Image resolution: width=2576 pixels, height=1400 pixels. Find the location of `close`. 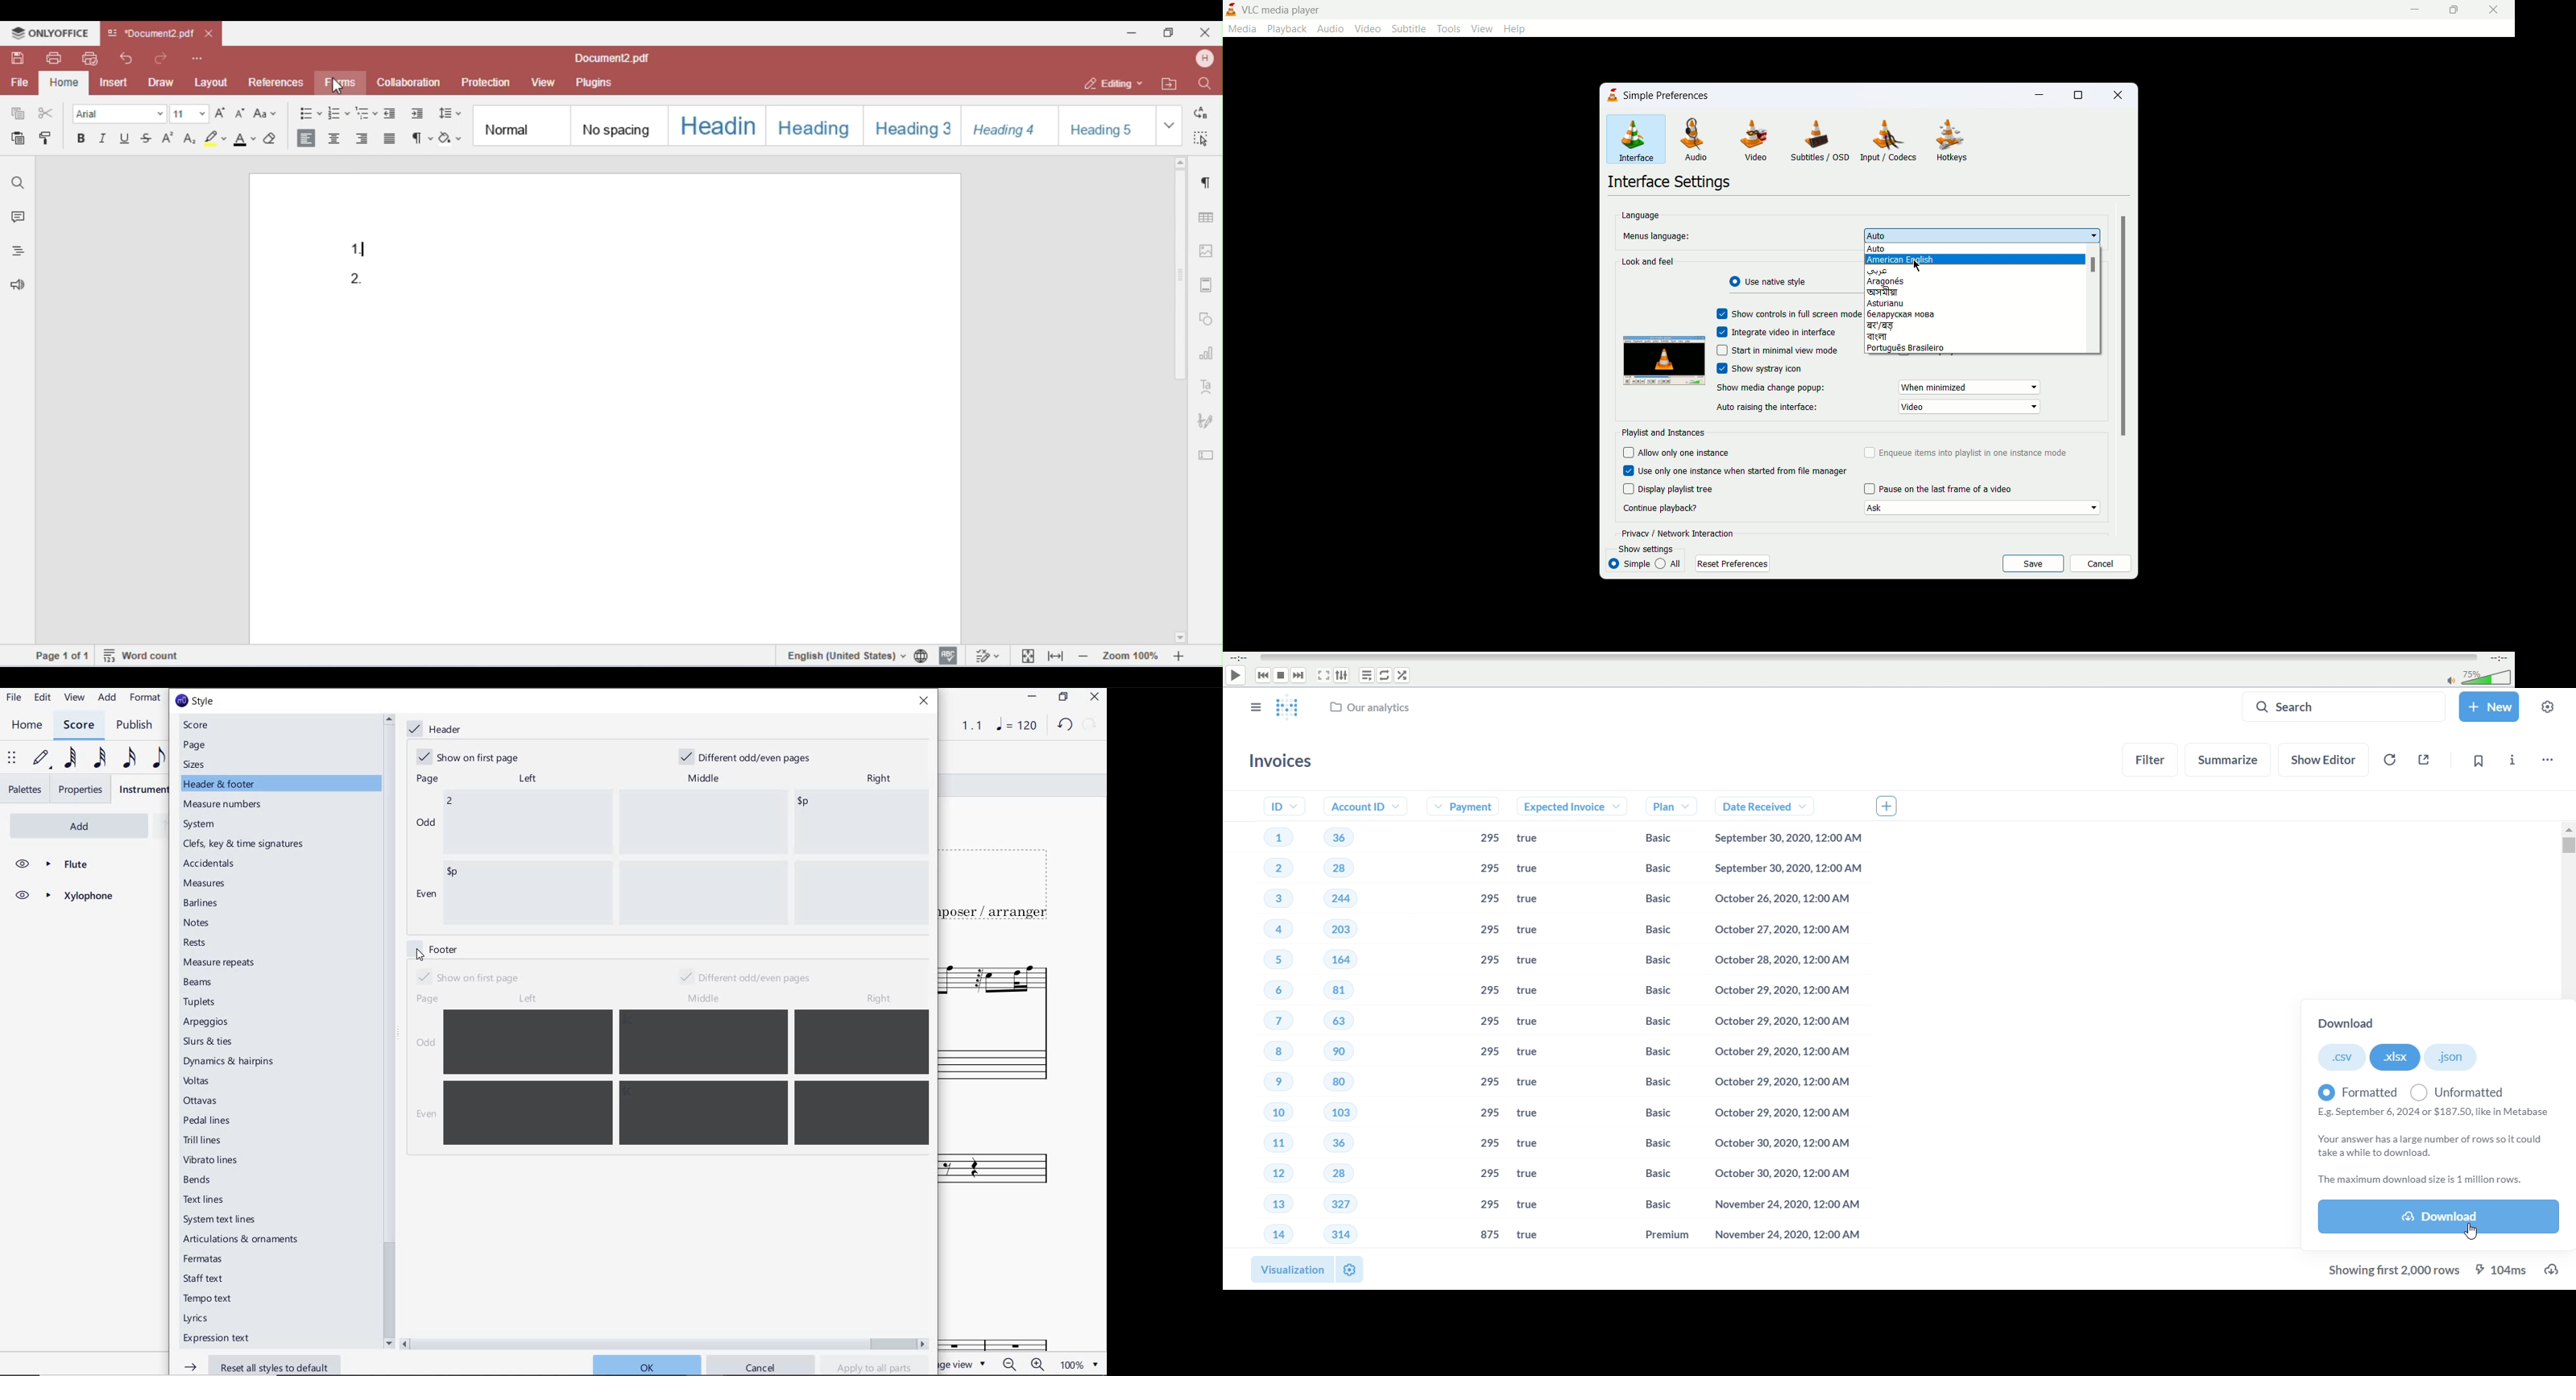

close is located at coordinates (2494, 9).